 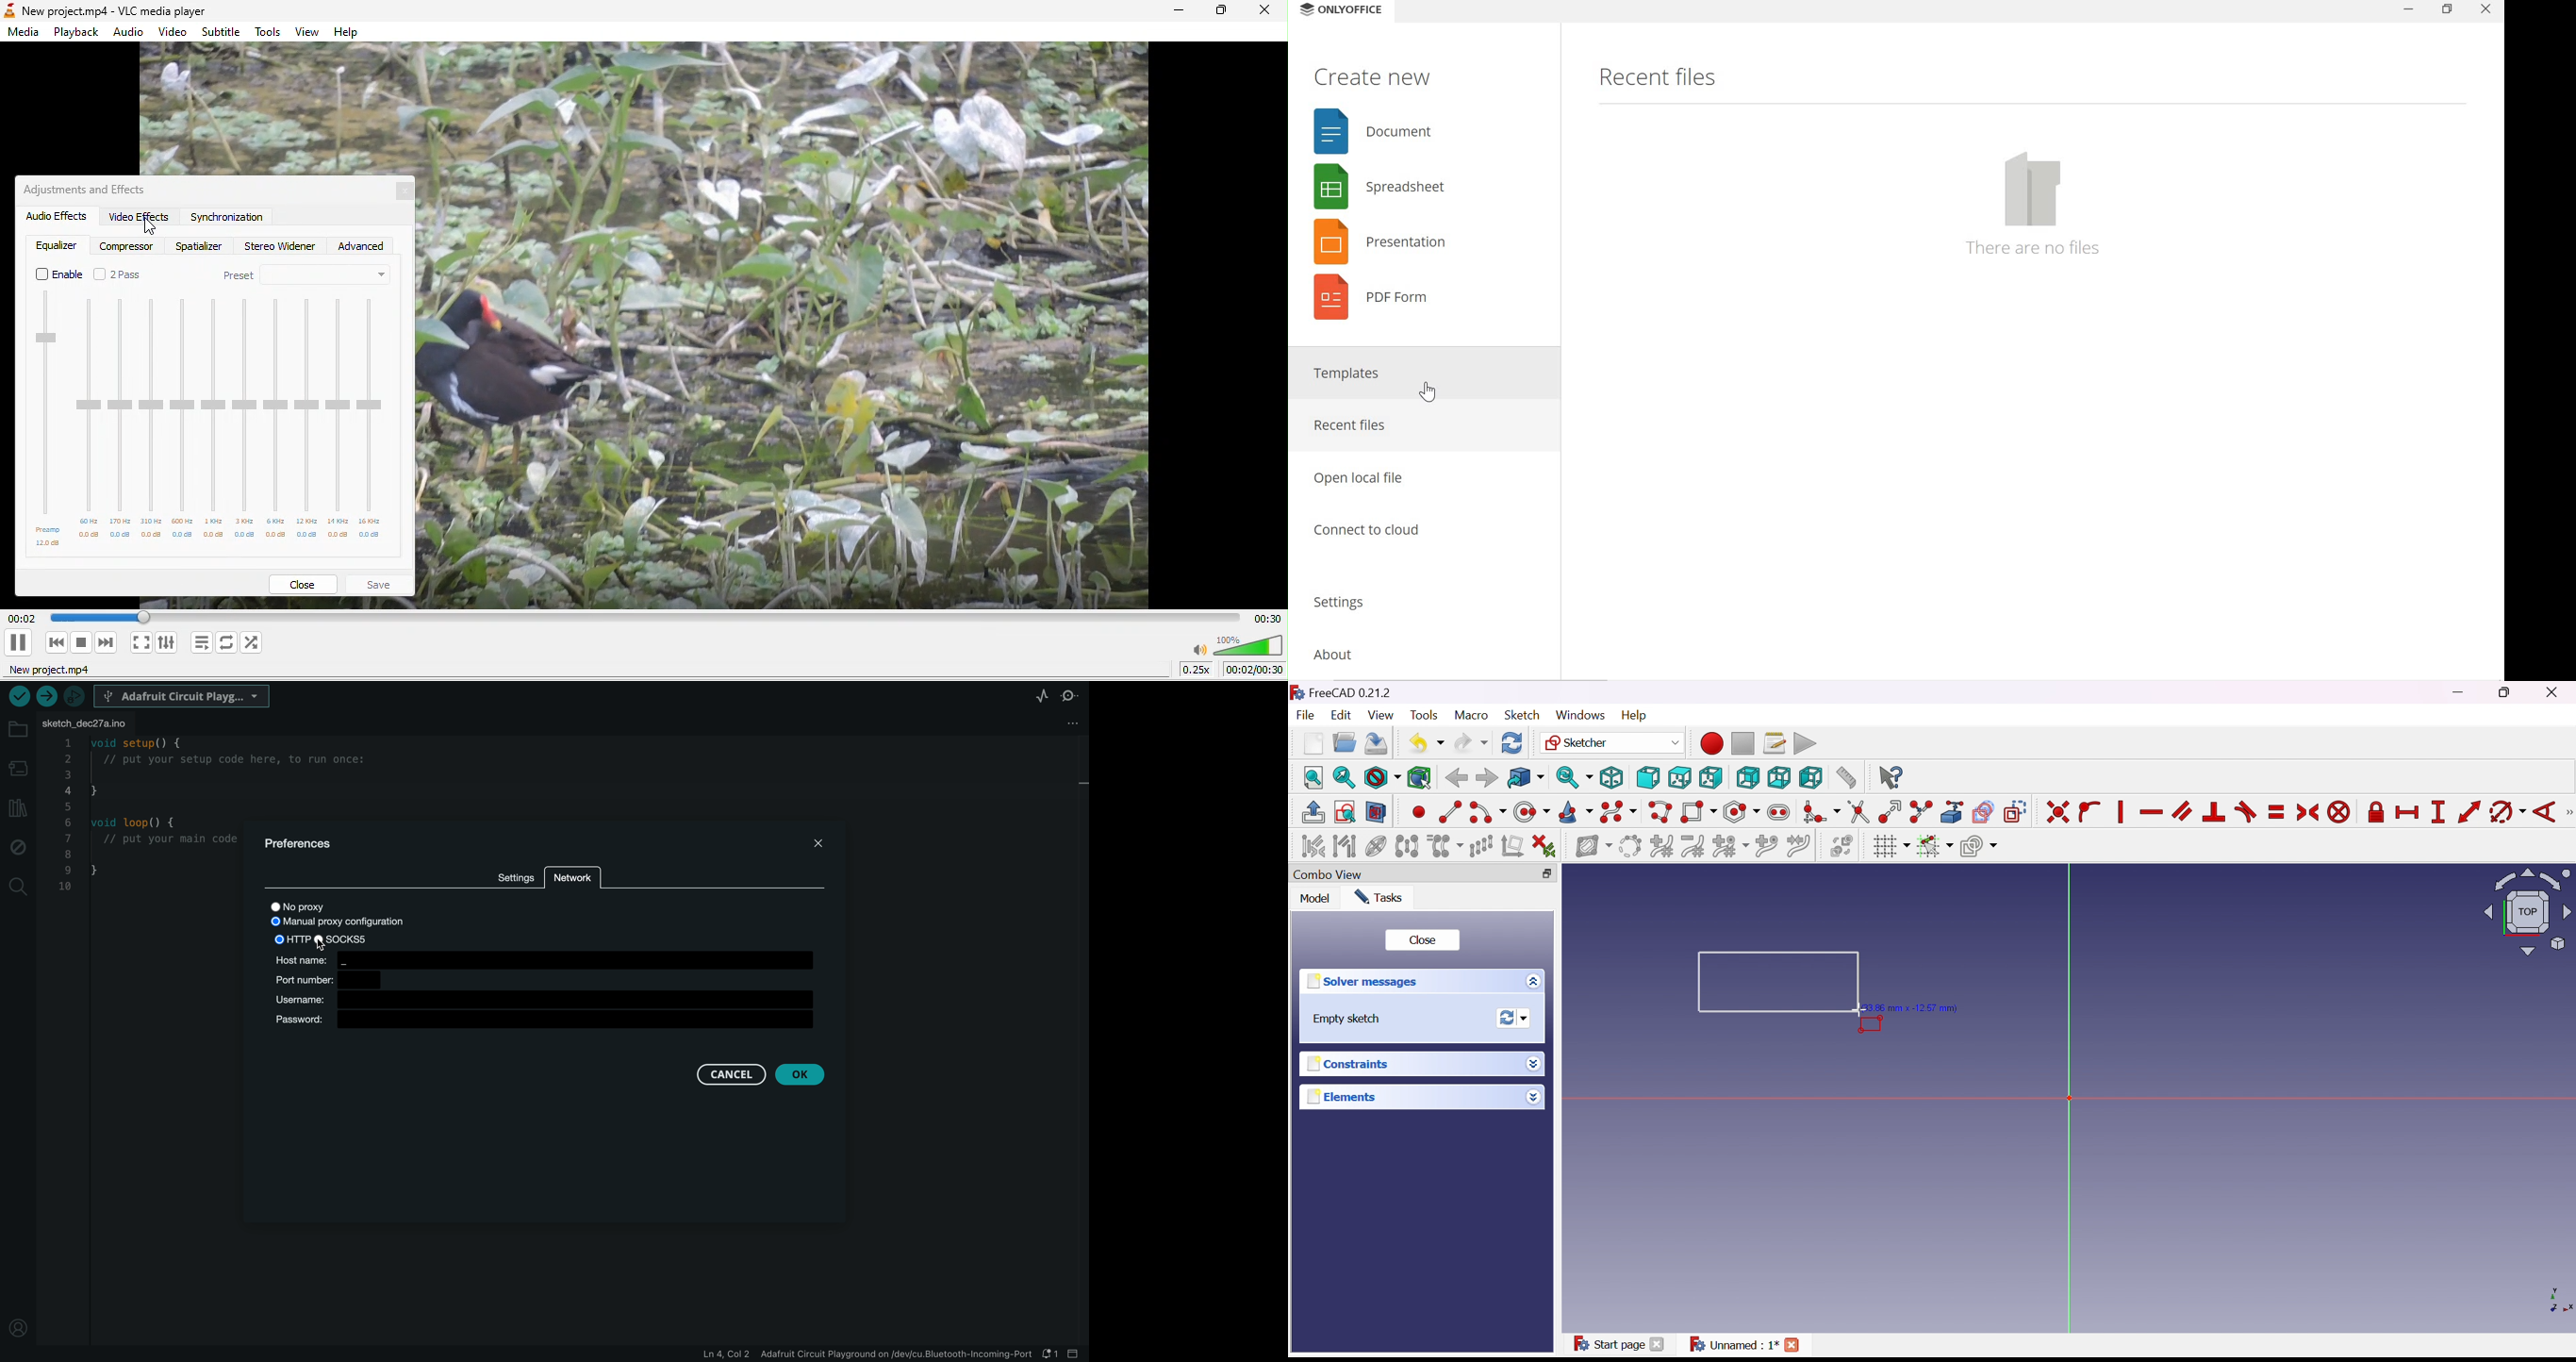 What do you see at coordinates (2552, 1299) in the screenshot?
I see `x, y axis plane` at bounding box center [2552, 1299].